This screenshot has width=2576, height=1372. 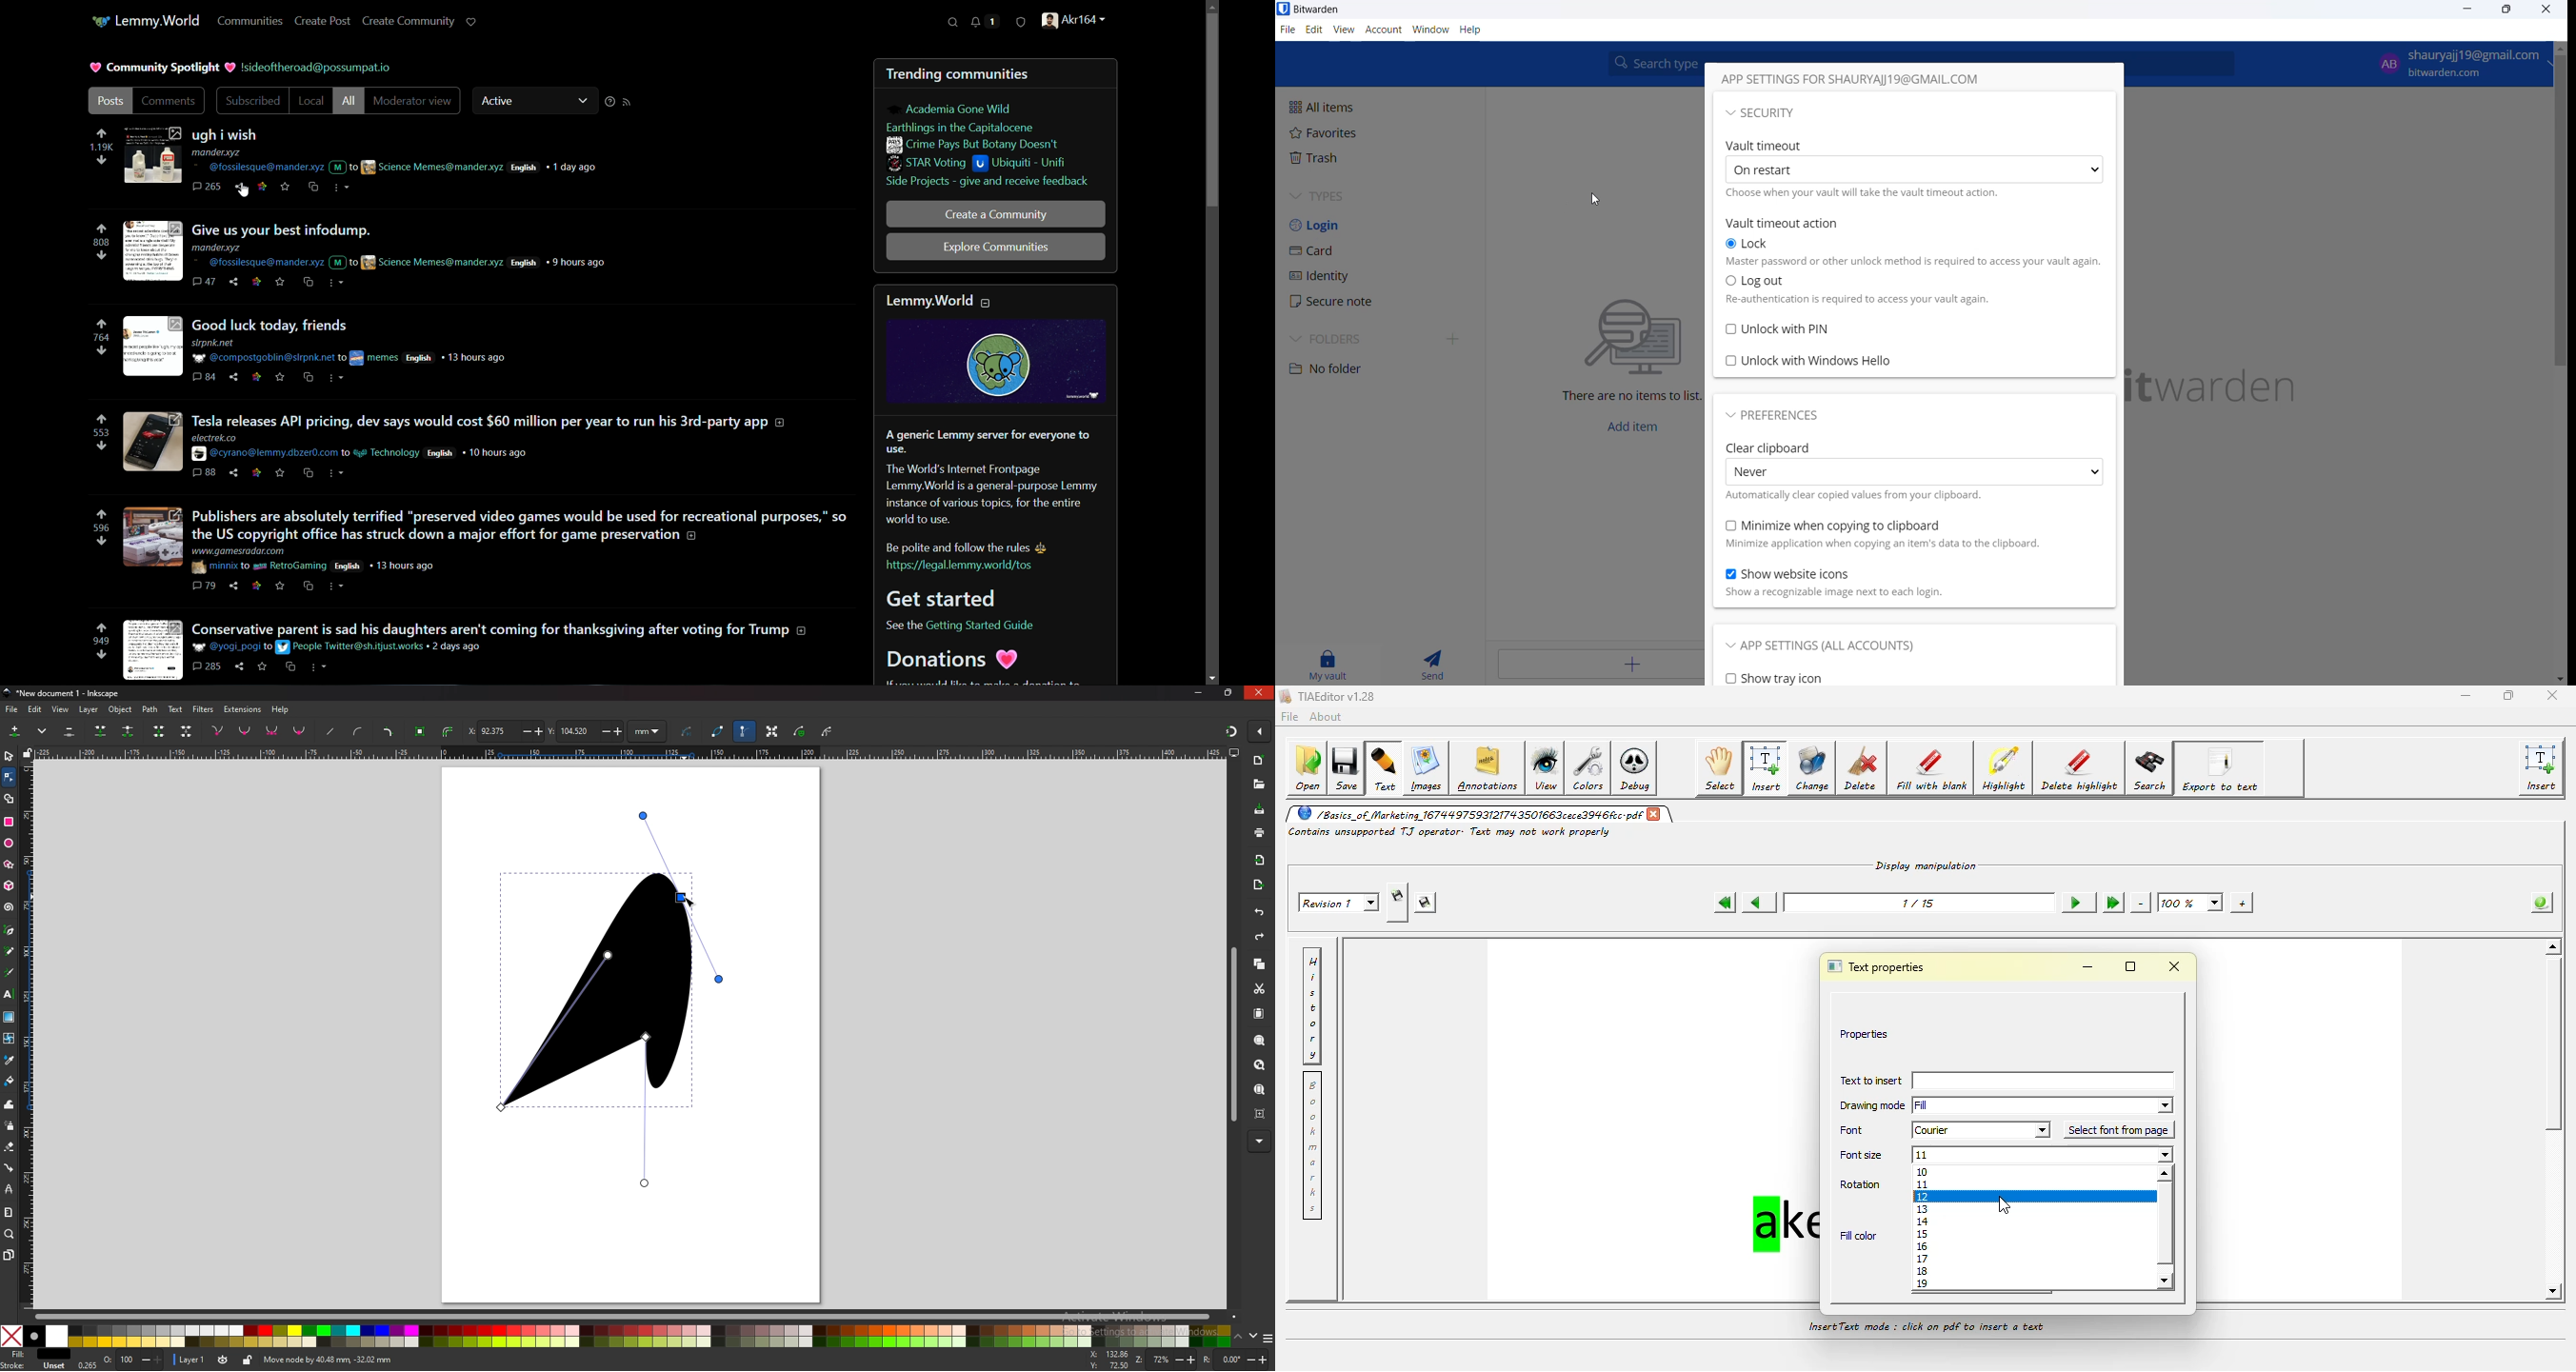 I want to click on akr164, so click(x=1075, y=22).